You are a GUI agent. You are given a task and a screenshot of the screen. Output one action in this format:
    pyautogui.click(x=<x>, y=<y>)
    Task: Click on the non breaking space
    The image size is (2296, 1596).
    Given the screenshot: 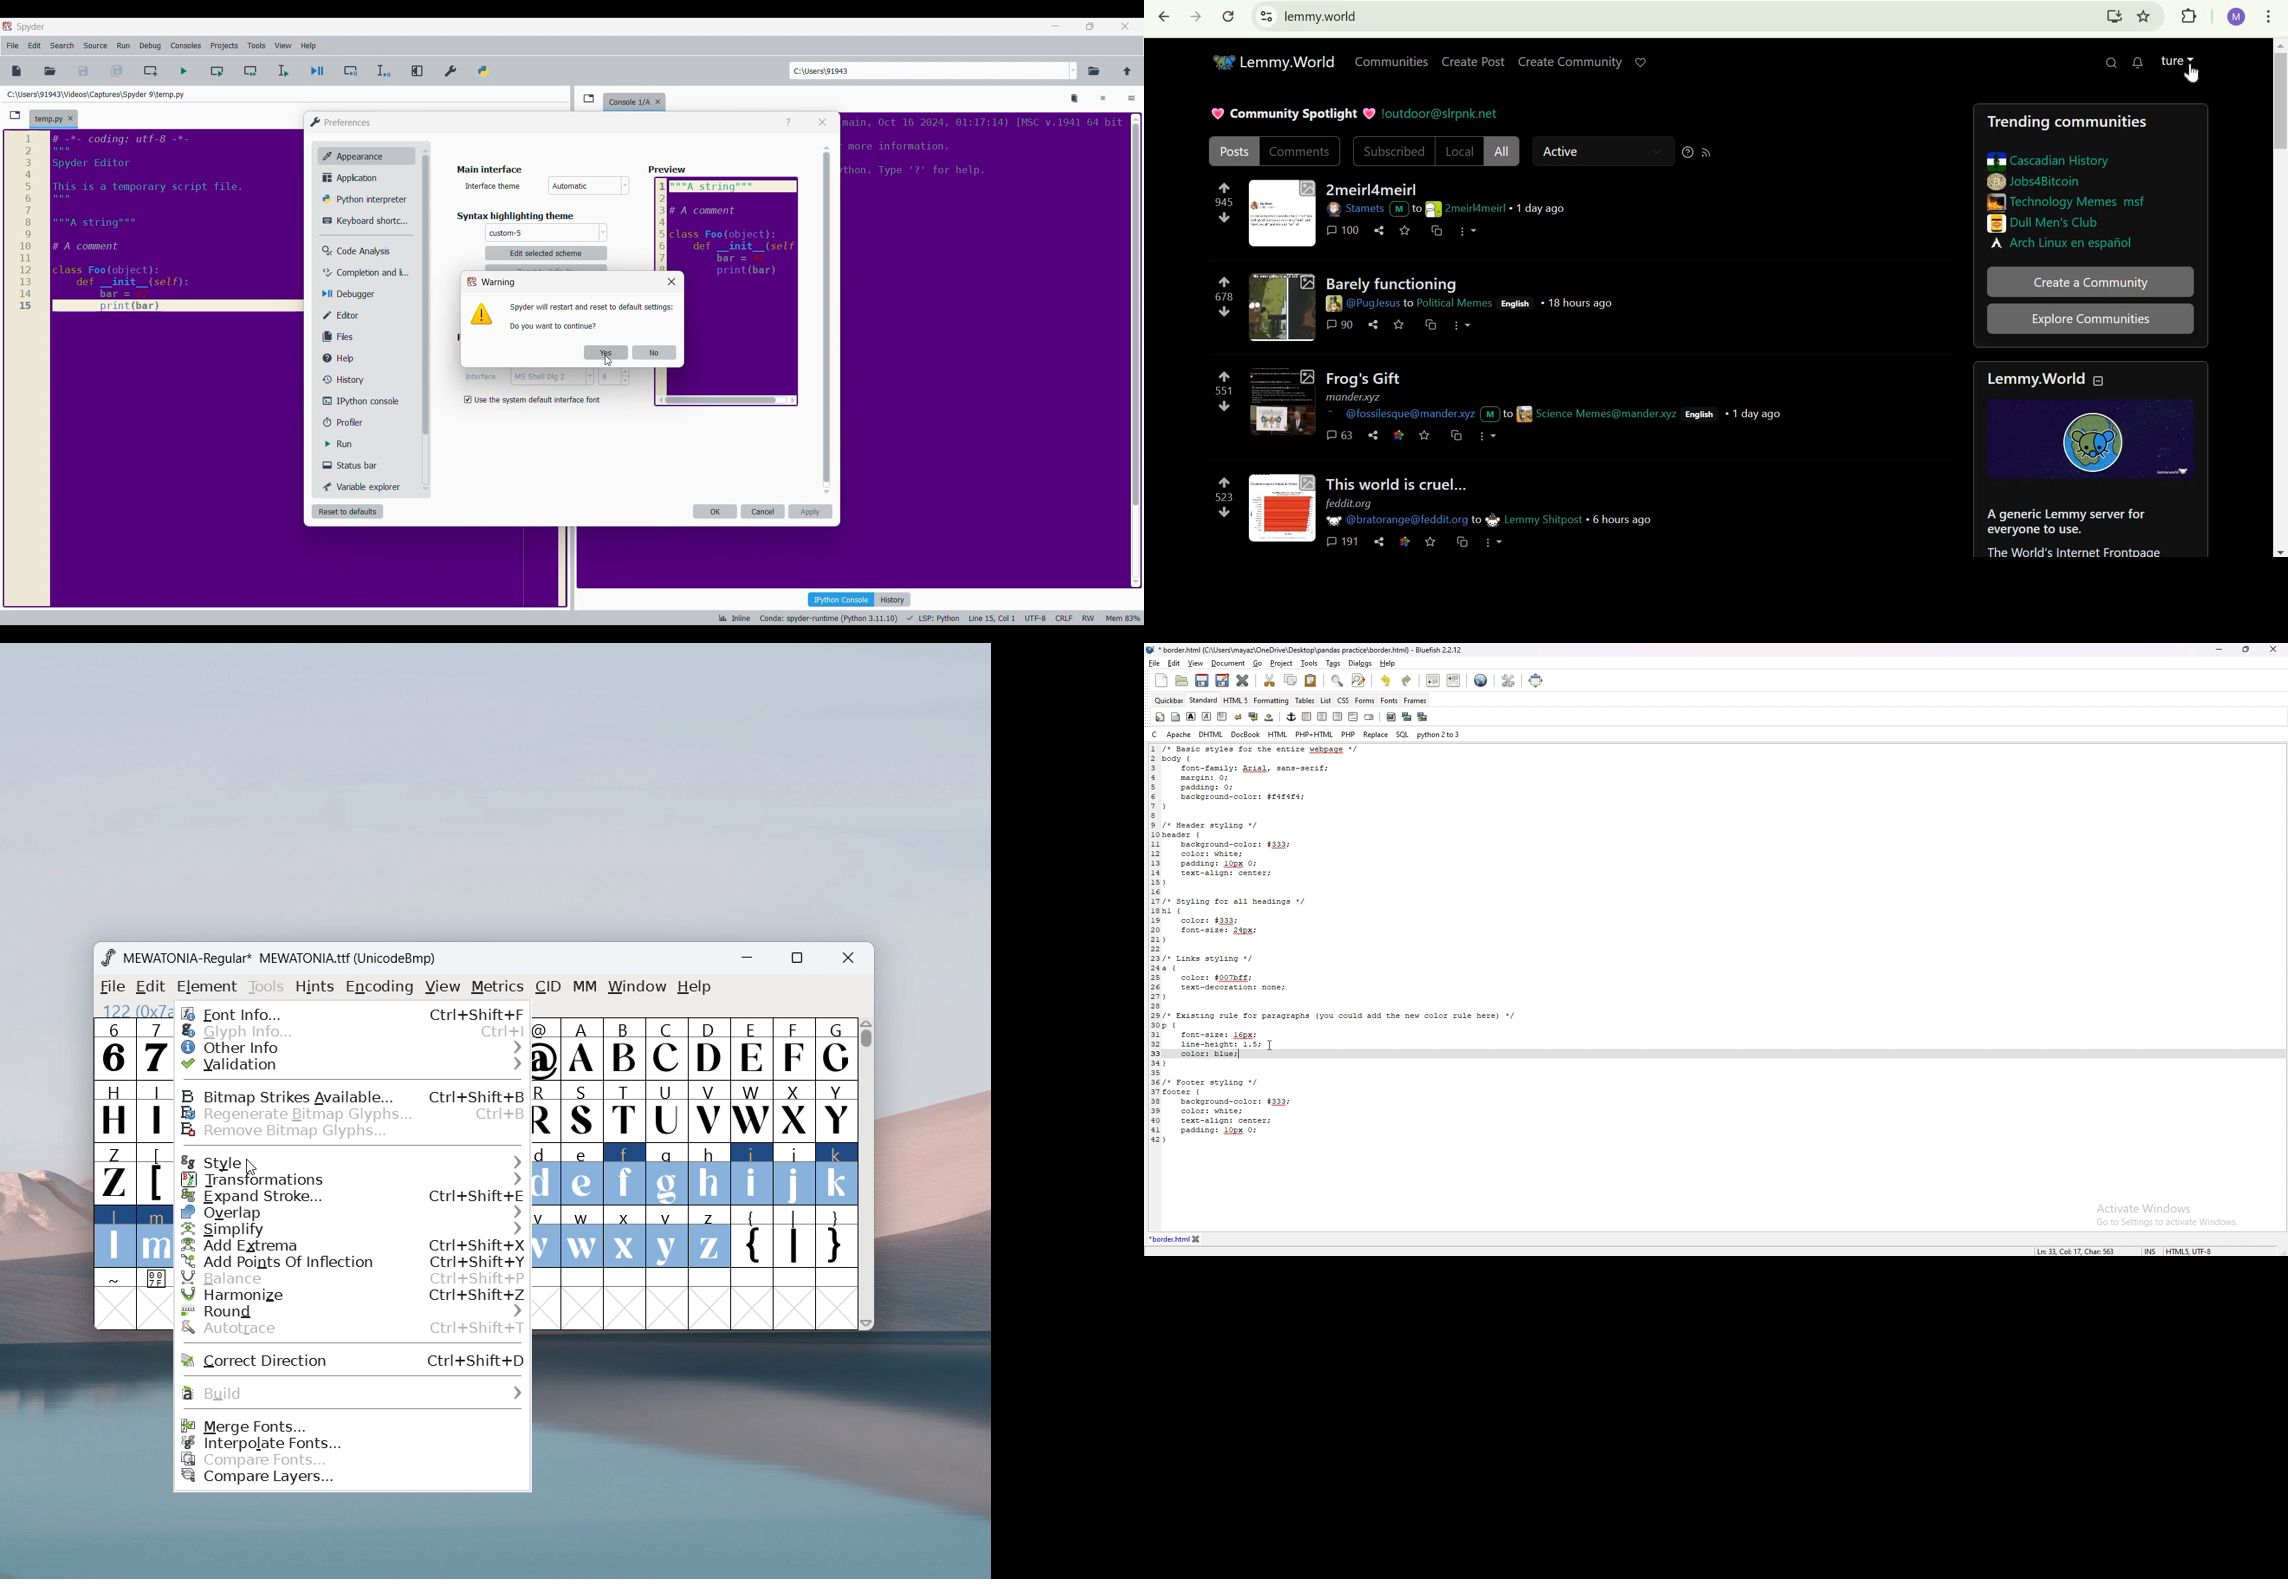 What is the action you would take?
    pyautogui.click(x=1270, y=717)
    